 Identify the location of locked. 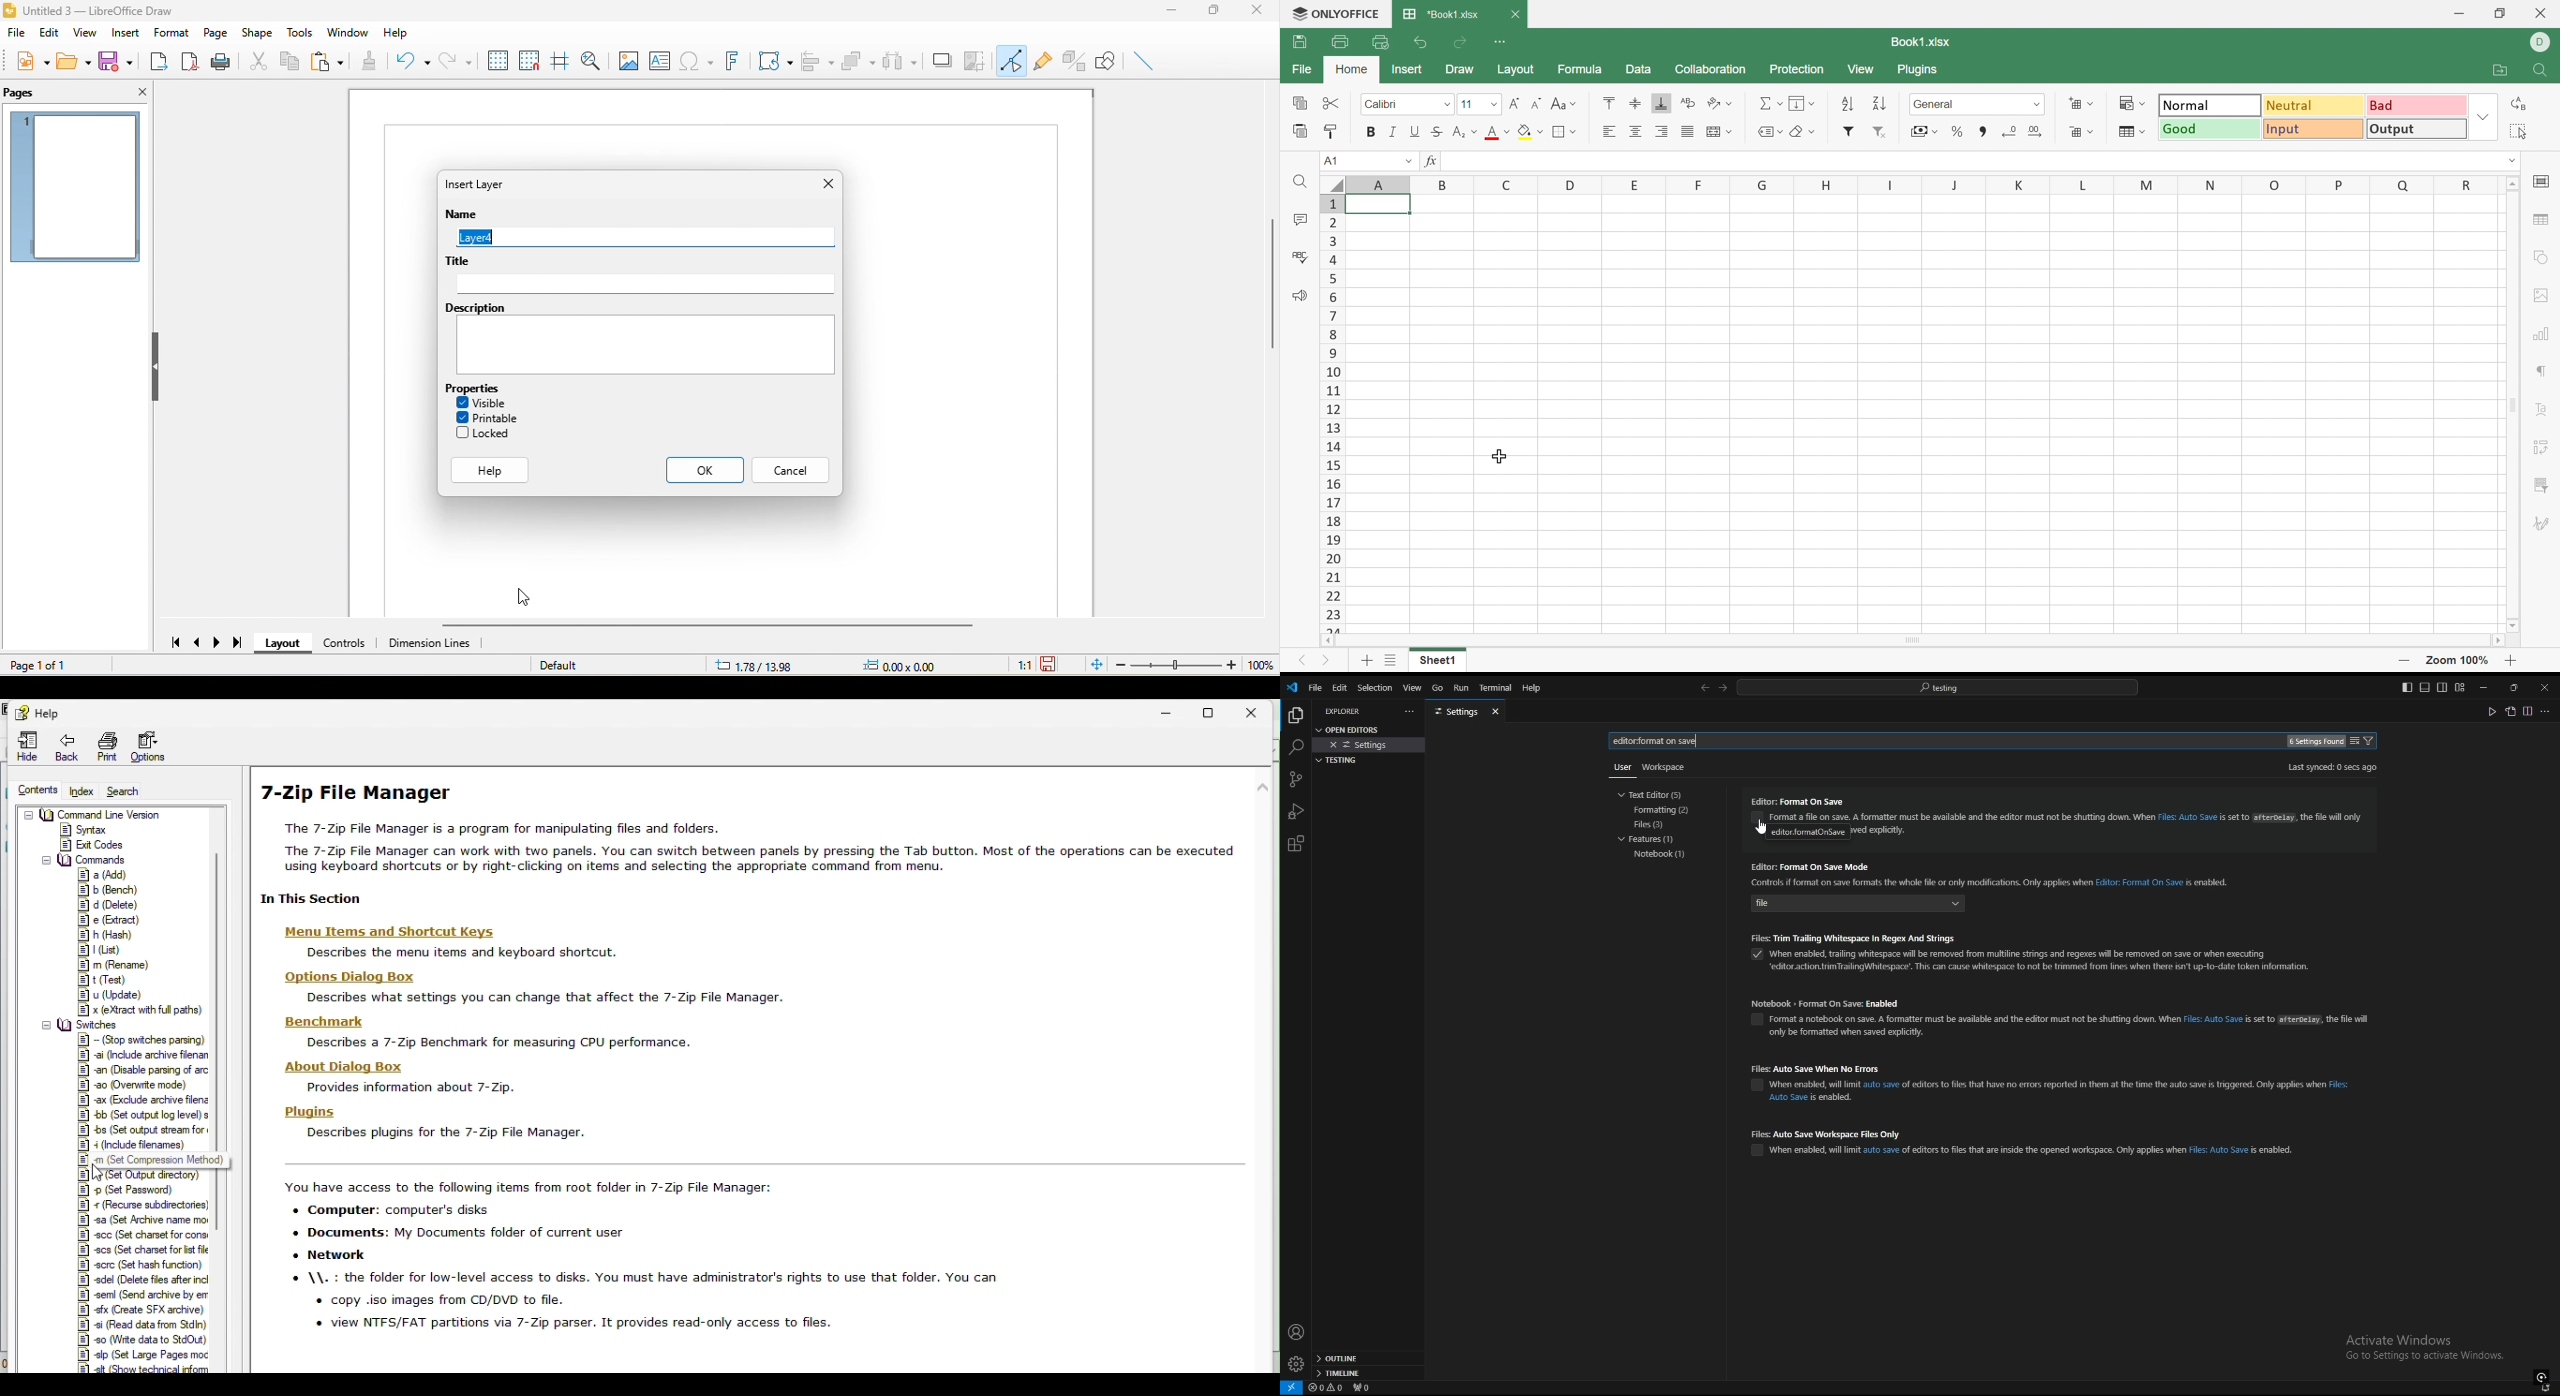
(486, 434).